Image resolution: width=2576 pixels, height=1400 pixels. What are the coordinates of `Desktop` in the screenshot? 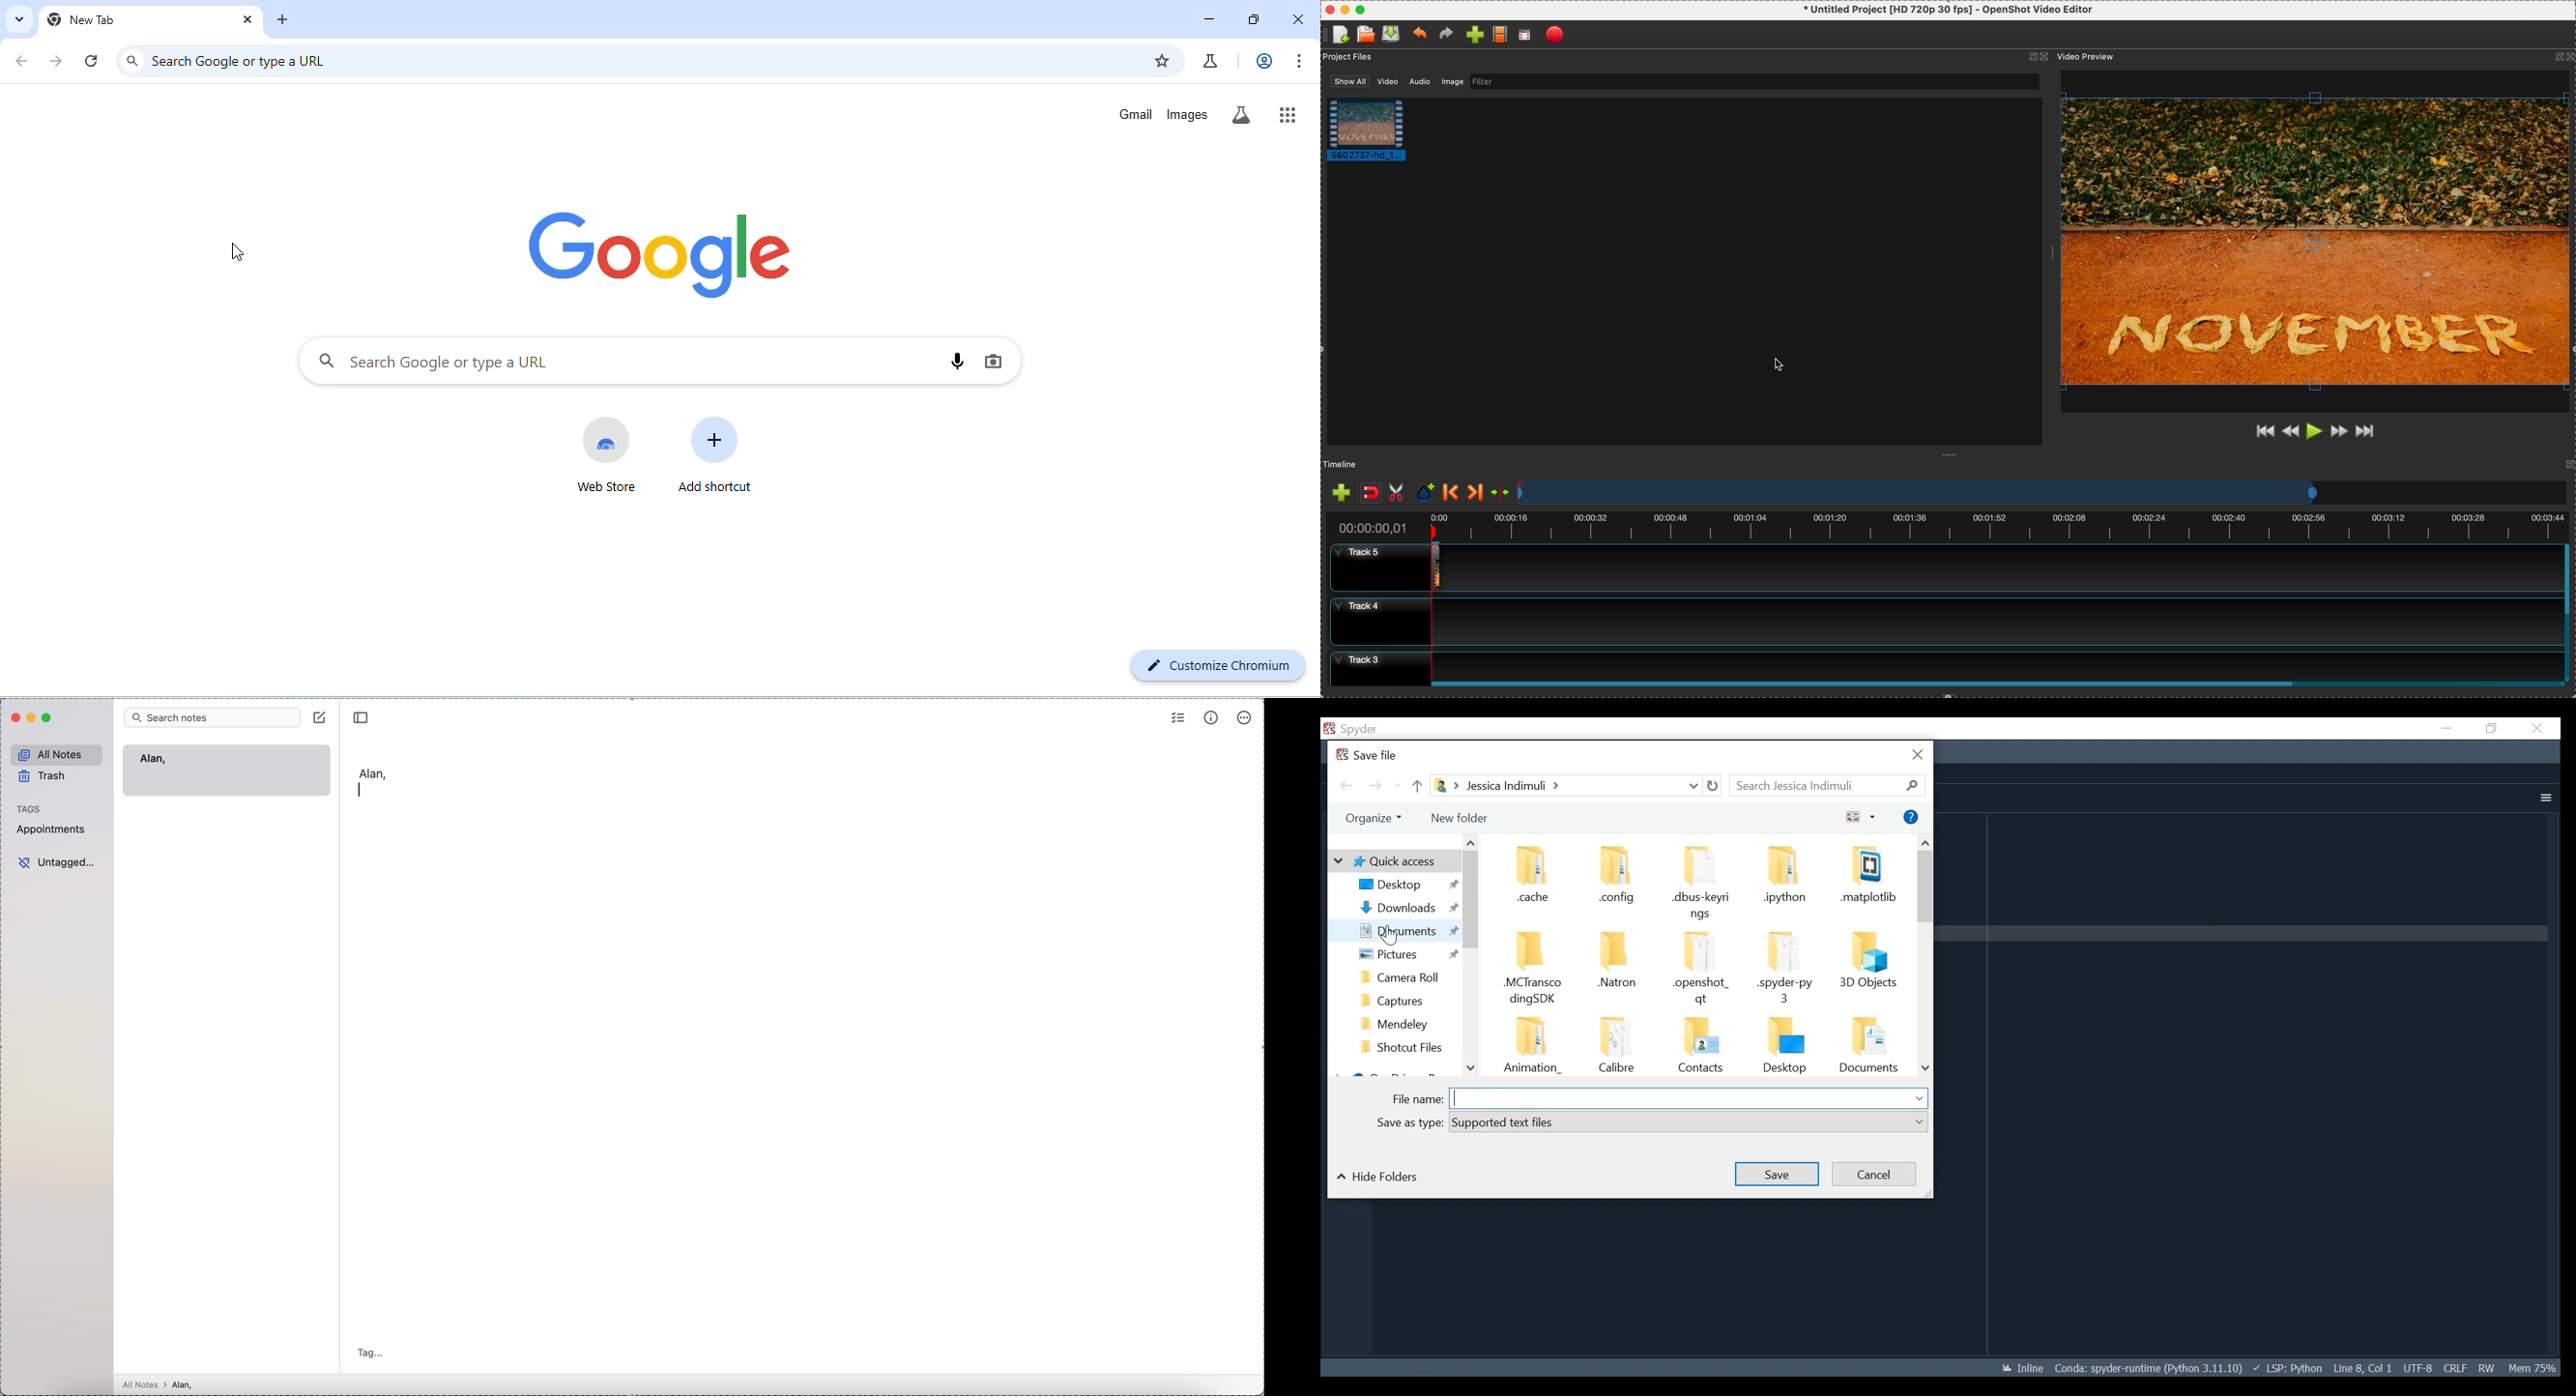 It's located at (1407, 883).